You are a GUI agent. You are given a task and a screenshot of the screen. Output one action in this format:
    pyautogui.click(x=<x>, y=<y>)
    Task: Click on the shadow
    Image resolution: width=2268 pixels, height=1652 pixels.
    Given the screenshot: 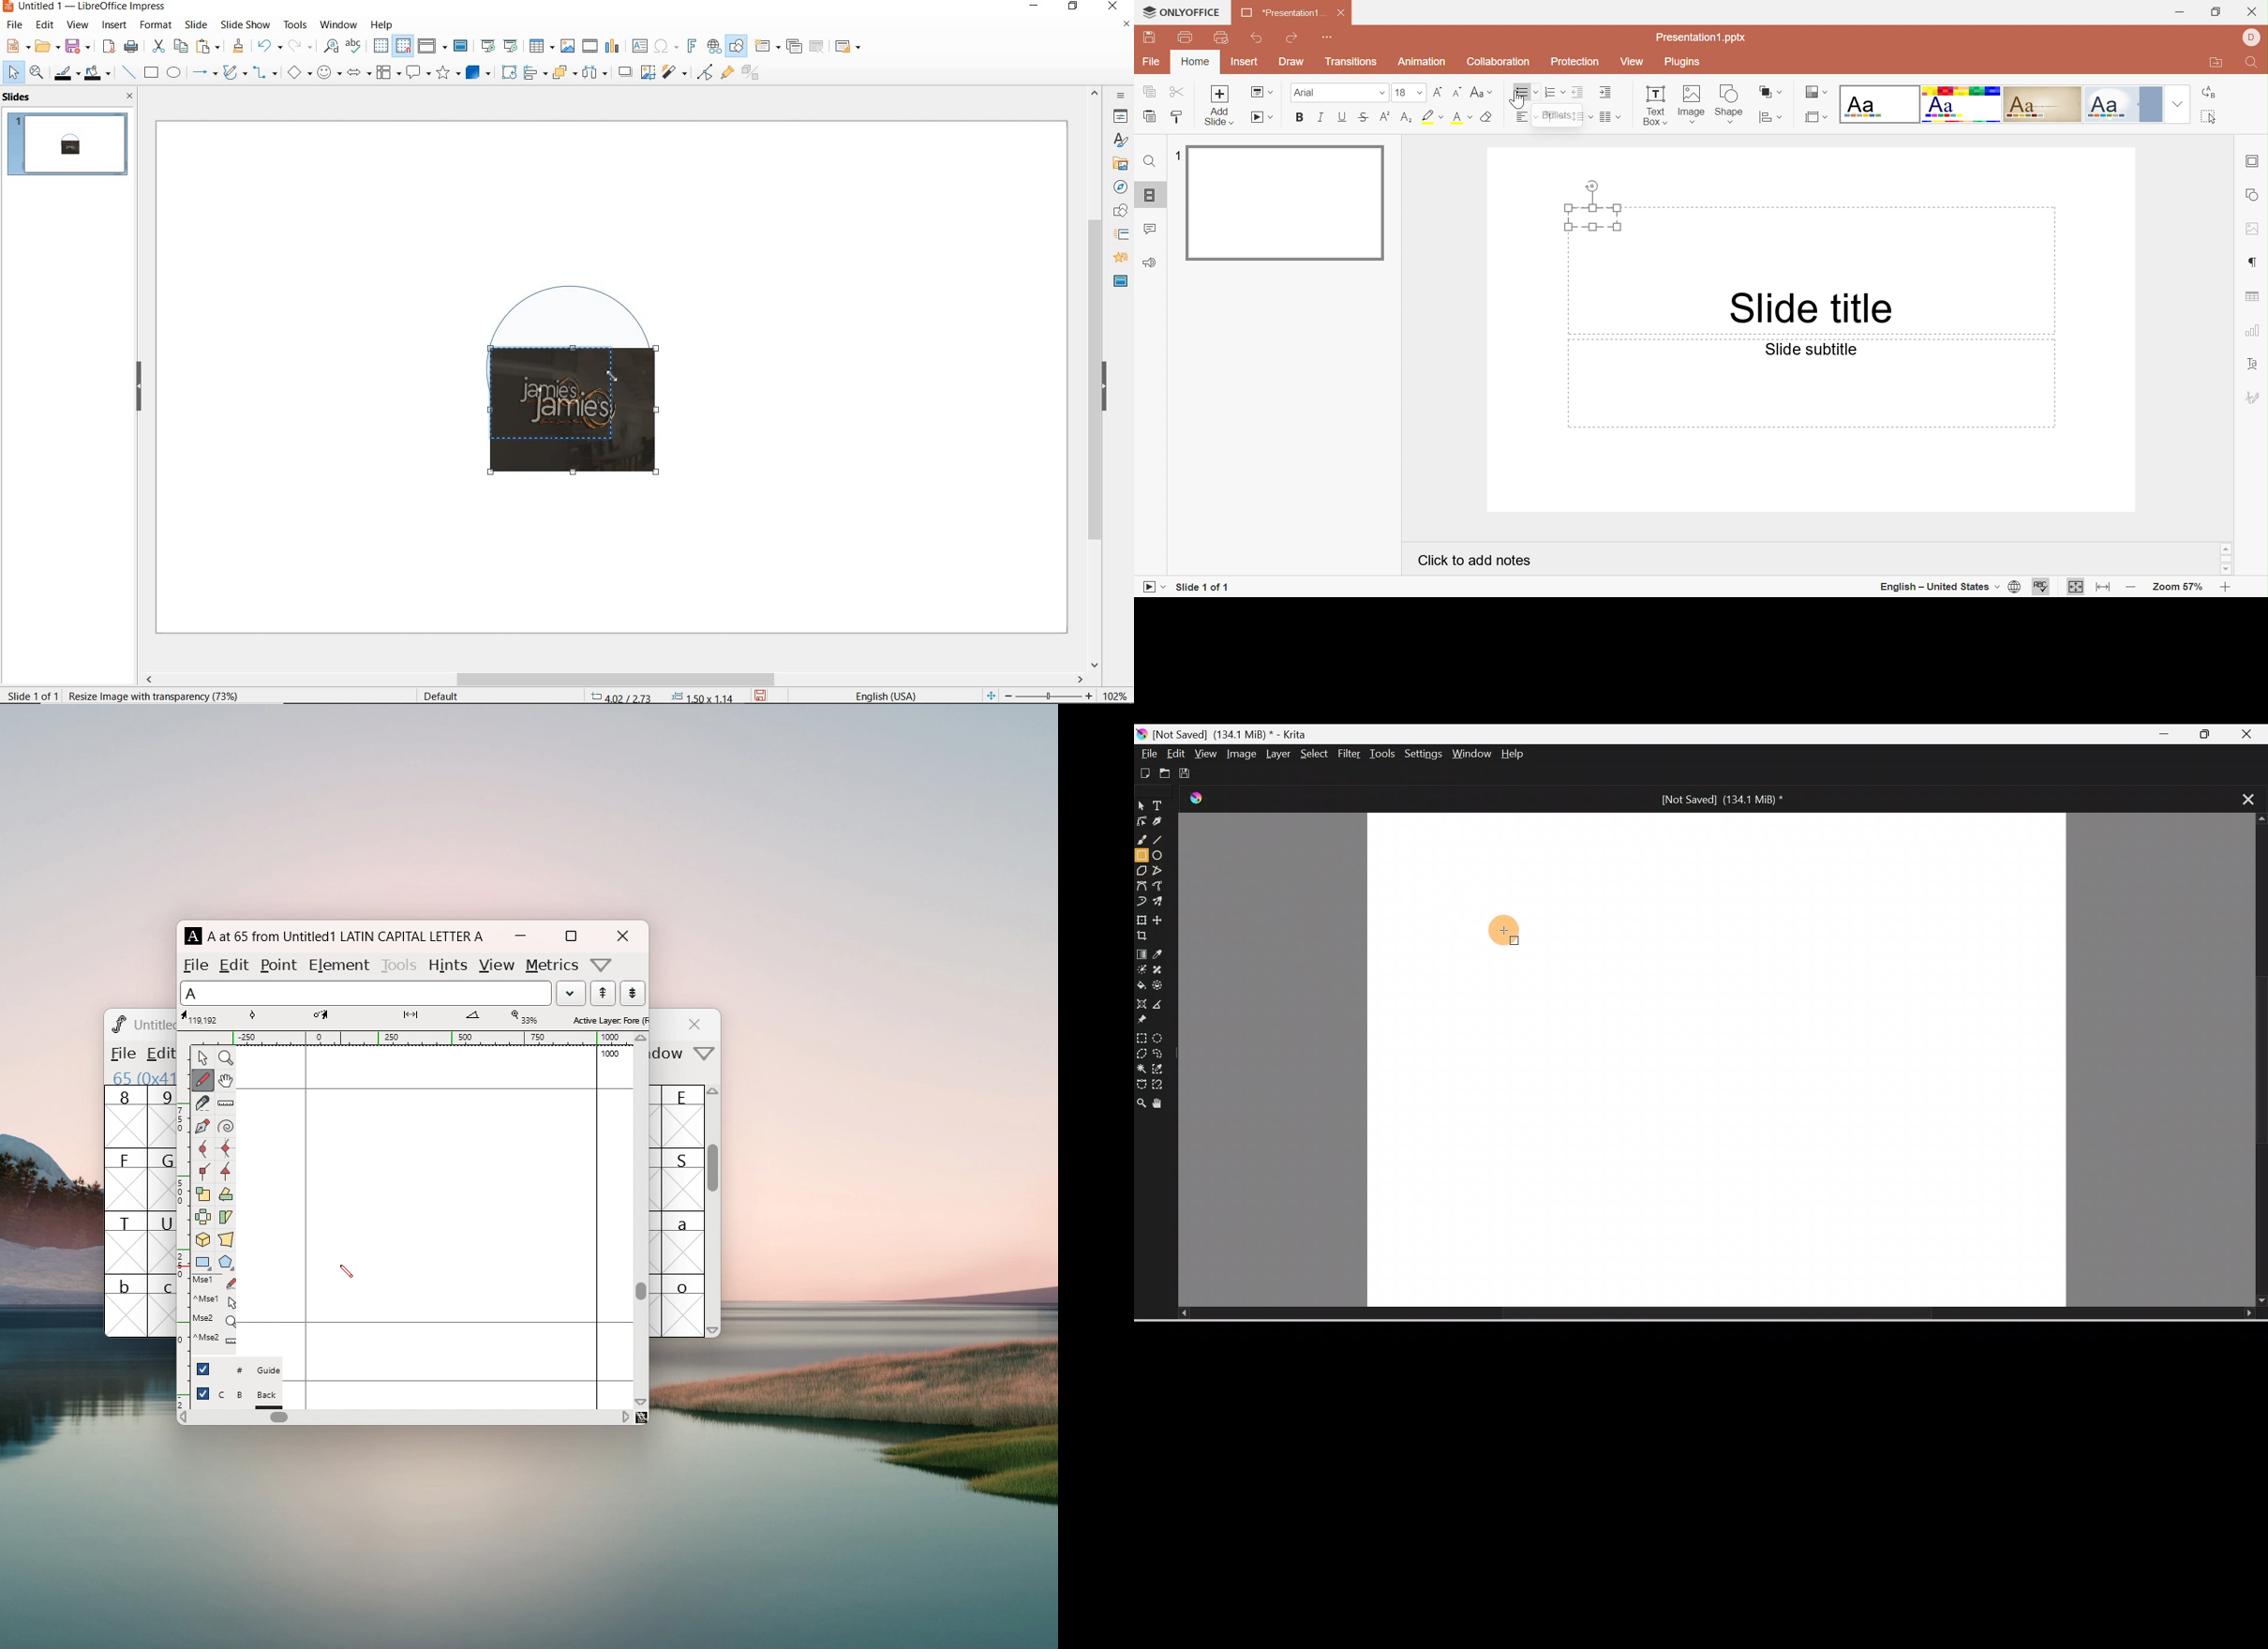 What is the action you would take?
    pyautogui.click(x=624, y=71)
    